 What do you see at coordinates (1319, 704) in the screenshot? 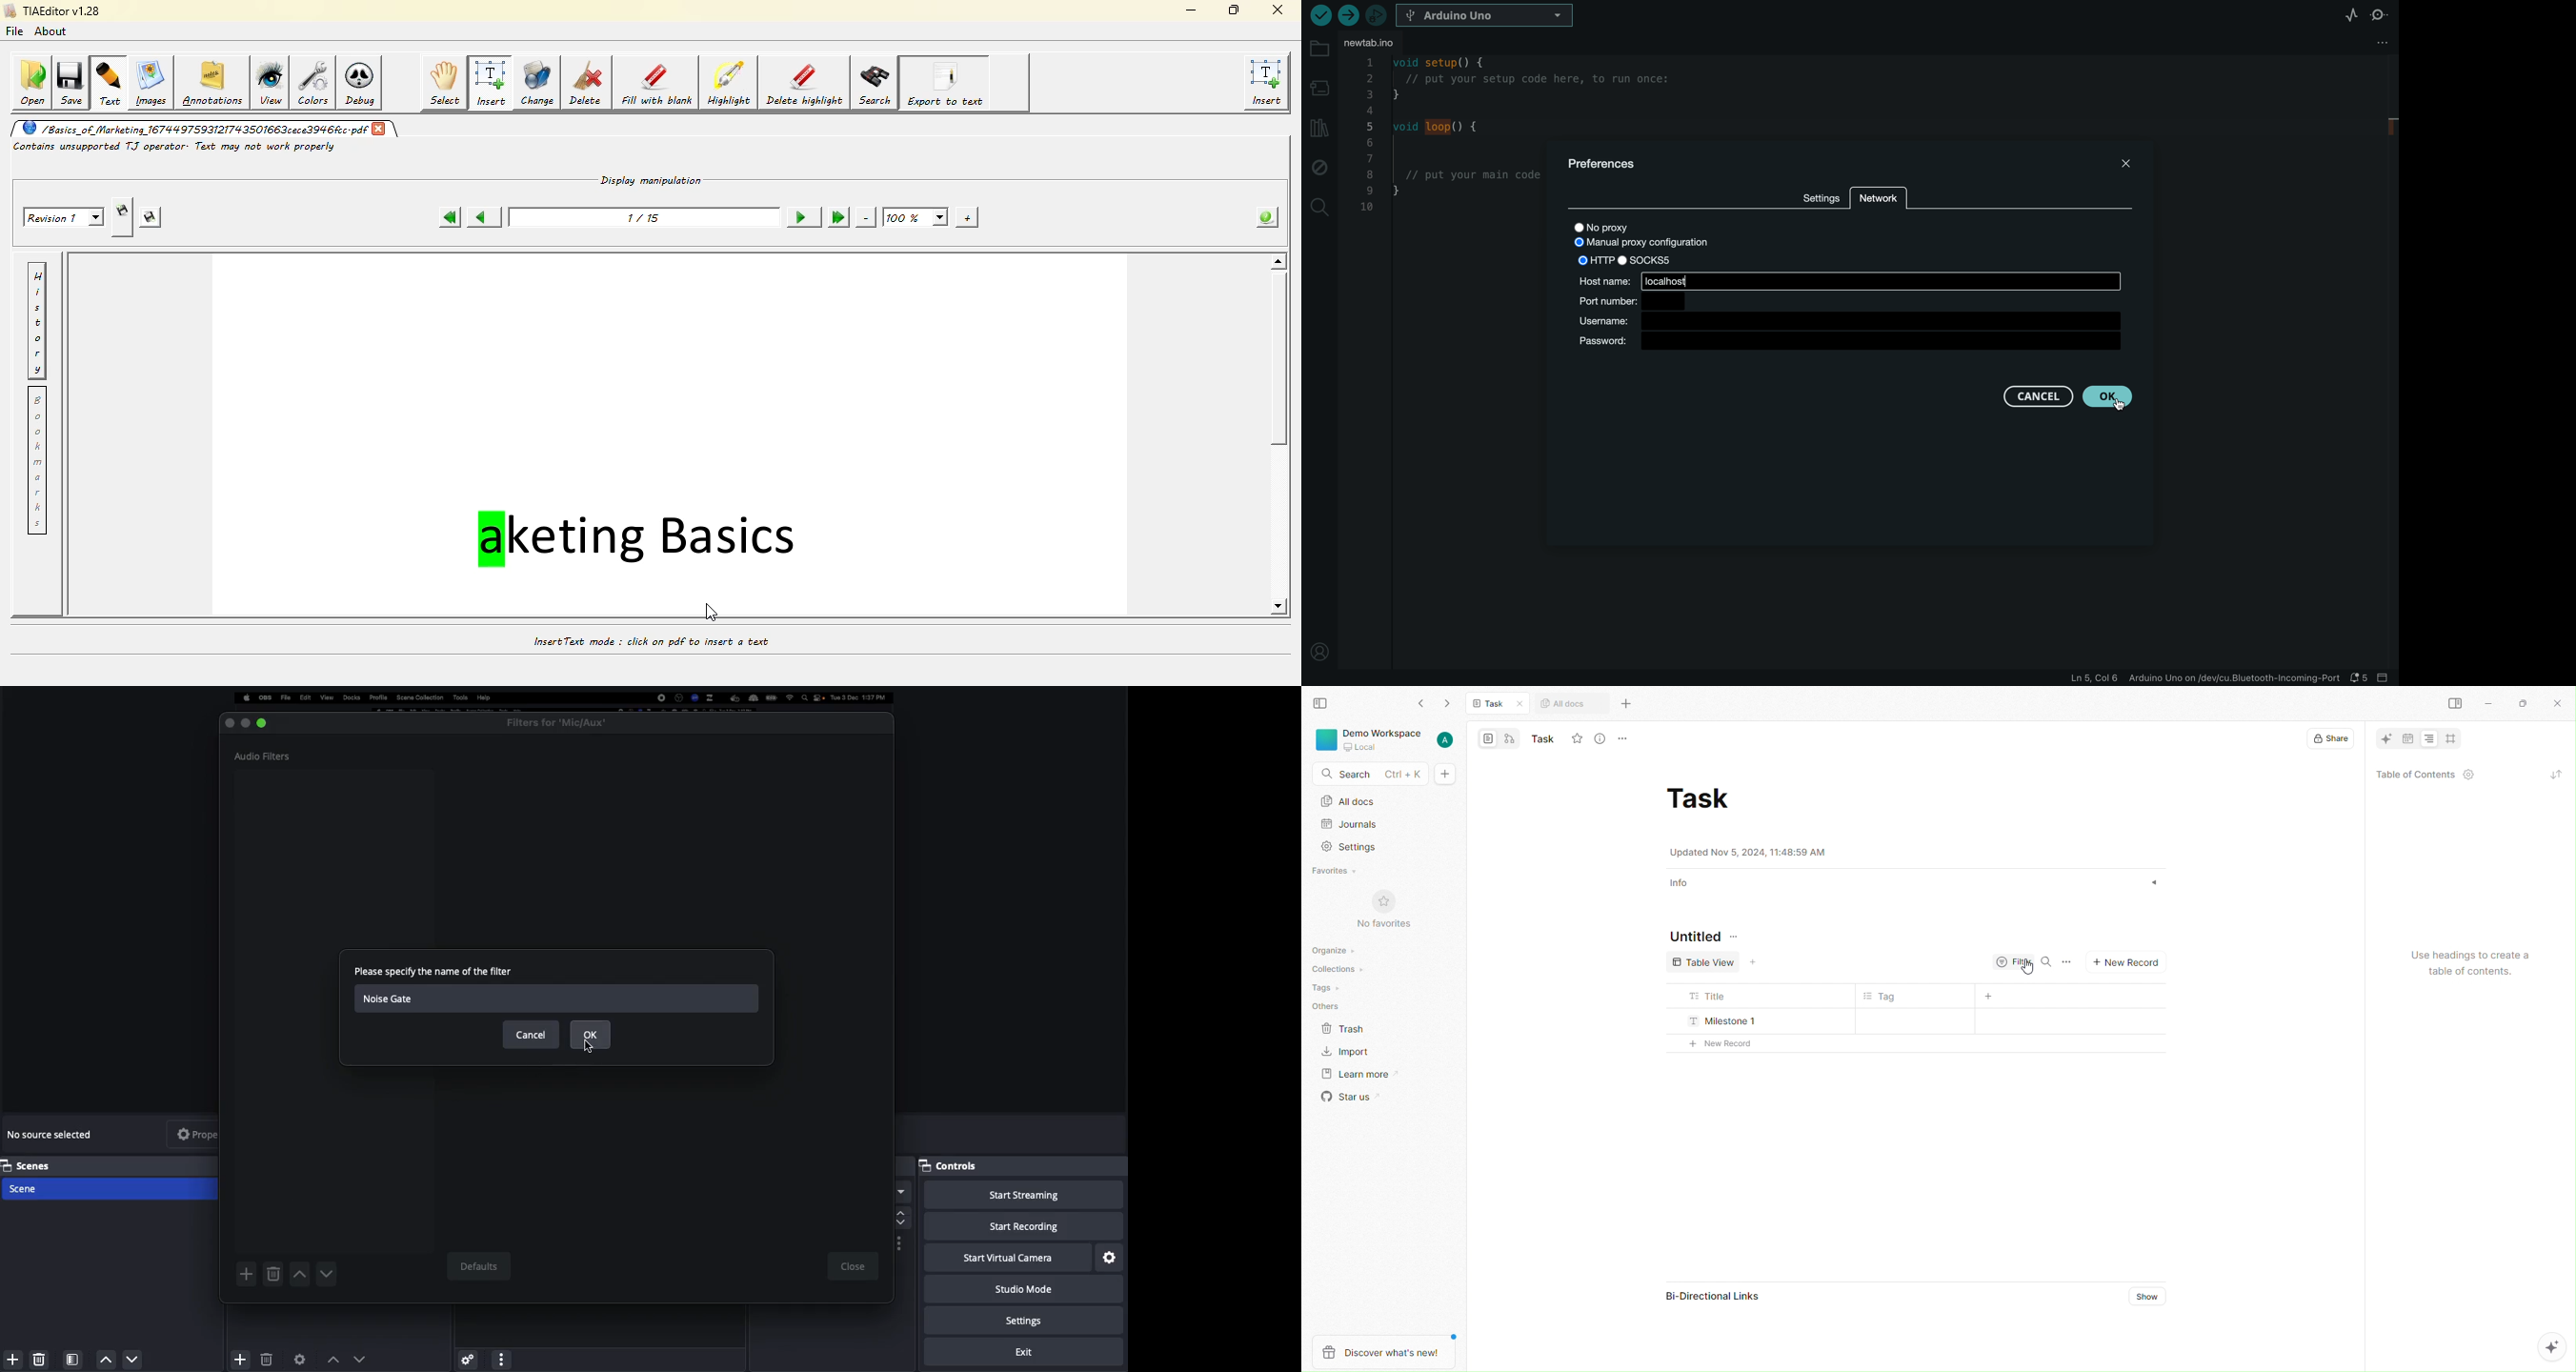
I see `View` at bounding box center [1319, 704].